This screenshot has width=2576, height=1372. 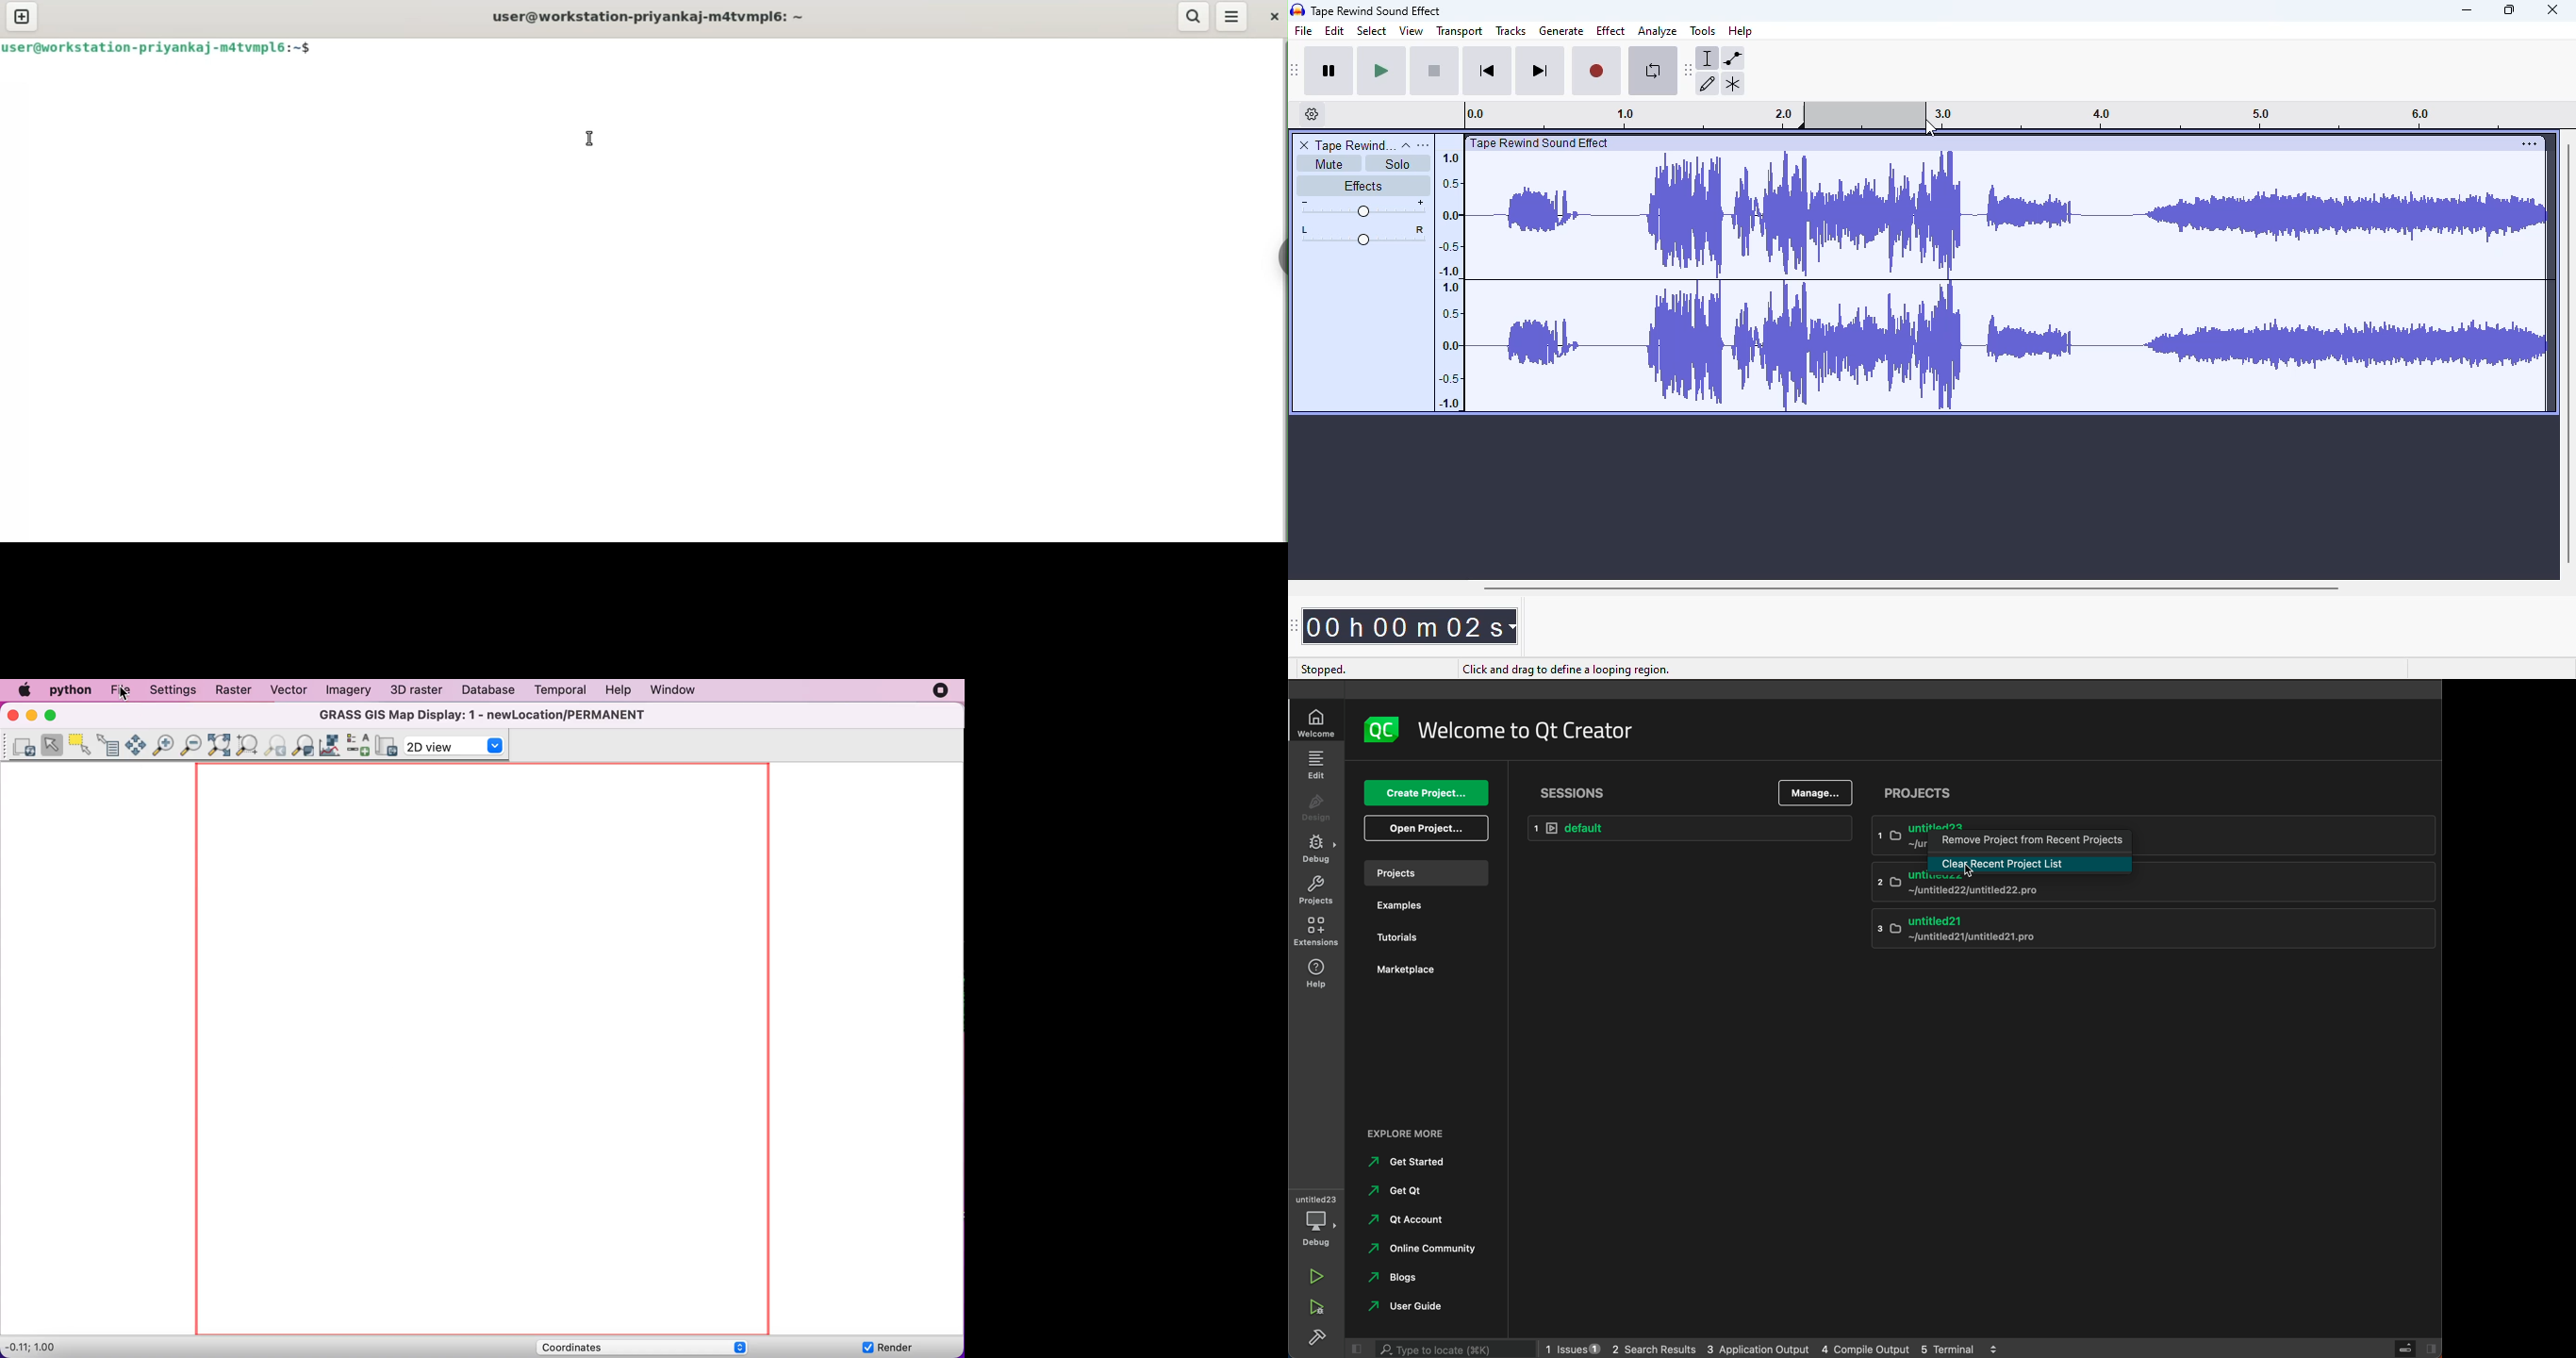 I want to click on user guide, so click(x=1416, y=1307).